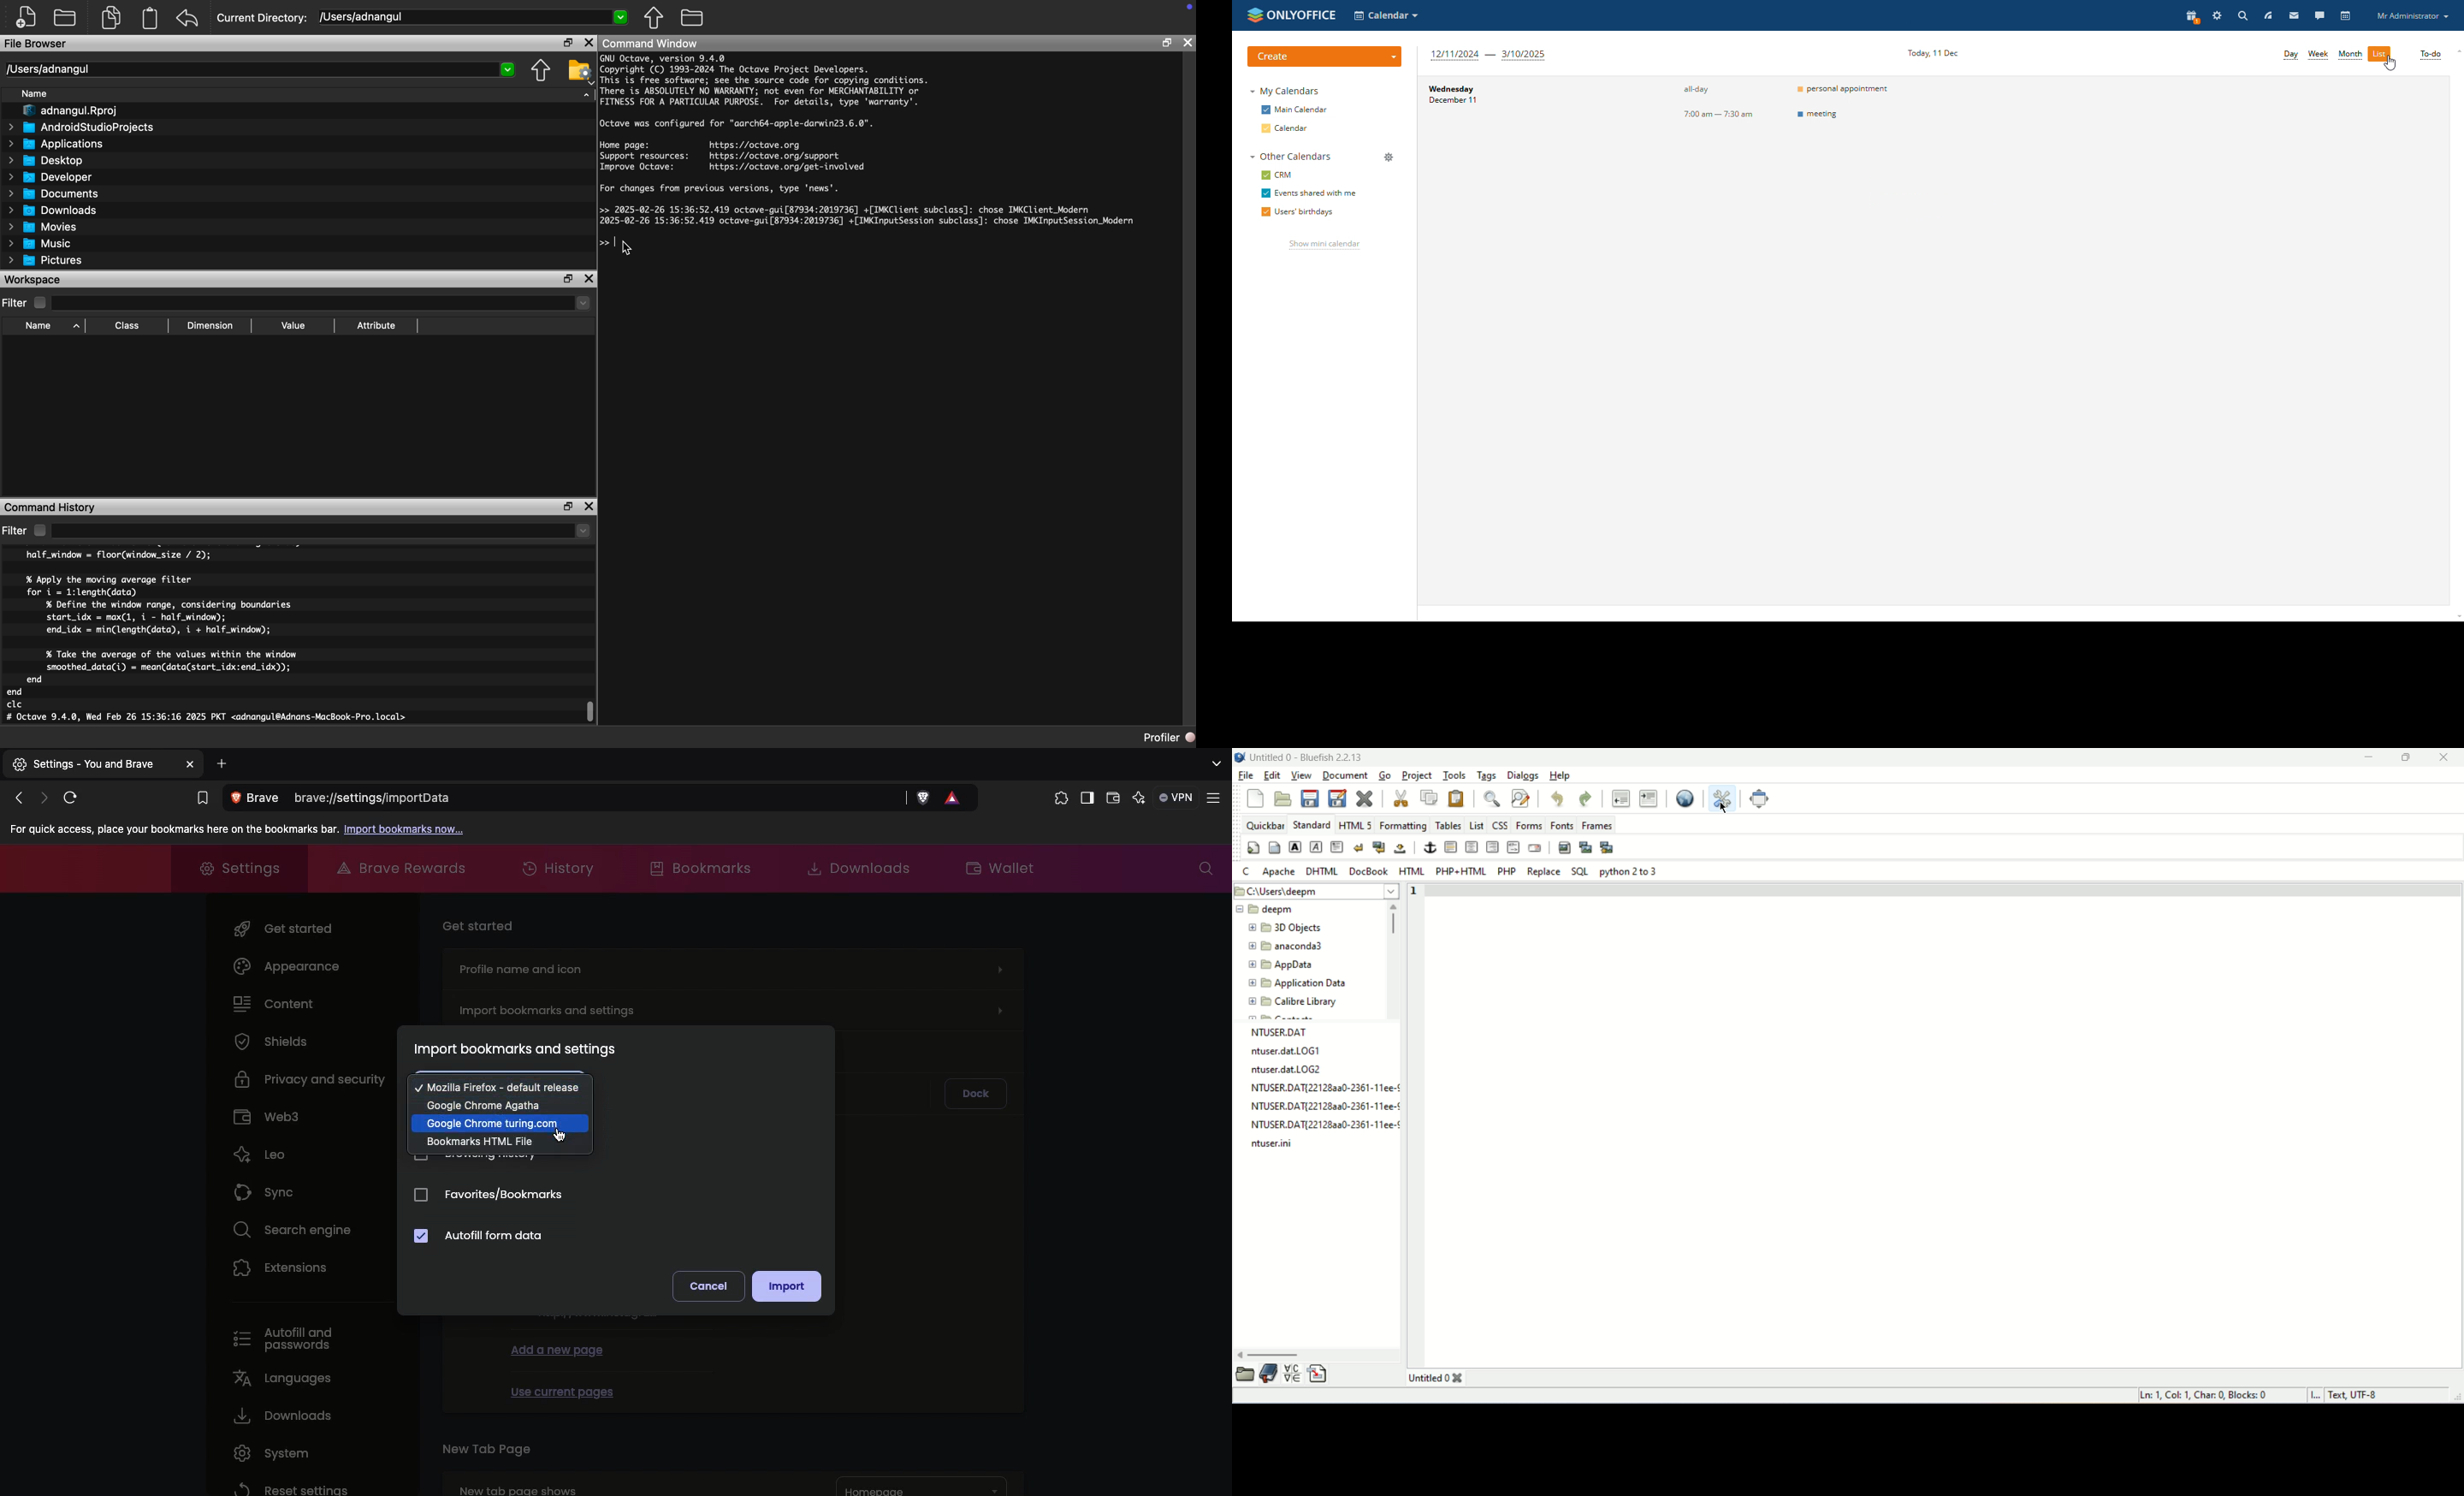  I want to click on half_window = floor(window_size / 2);
% Apply the moving average filter
for i = 1:length(data)
% Define the window range, considering boundaries
start_idx = max(1, i - half_window);
end_idx = min(length(data), i + half_window);
% Take the average of the values within the window
smoothed_data(i) = mean(data(start_idx:end_idx));
end
end
cle, so click(156, 630).